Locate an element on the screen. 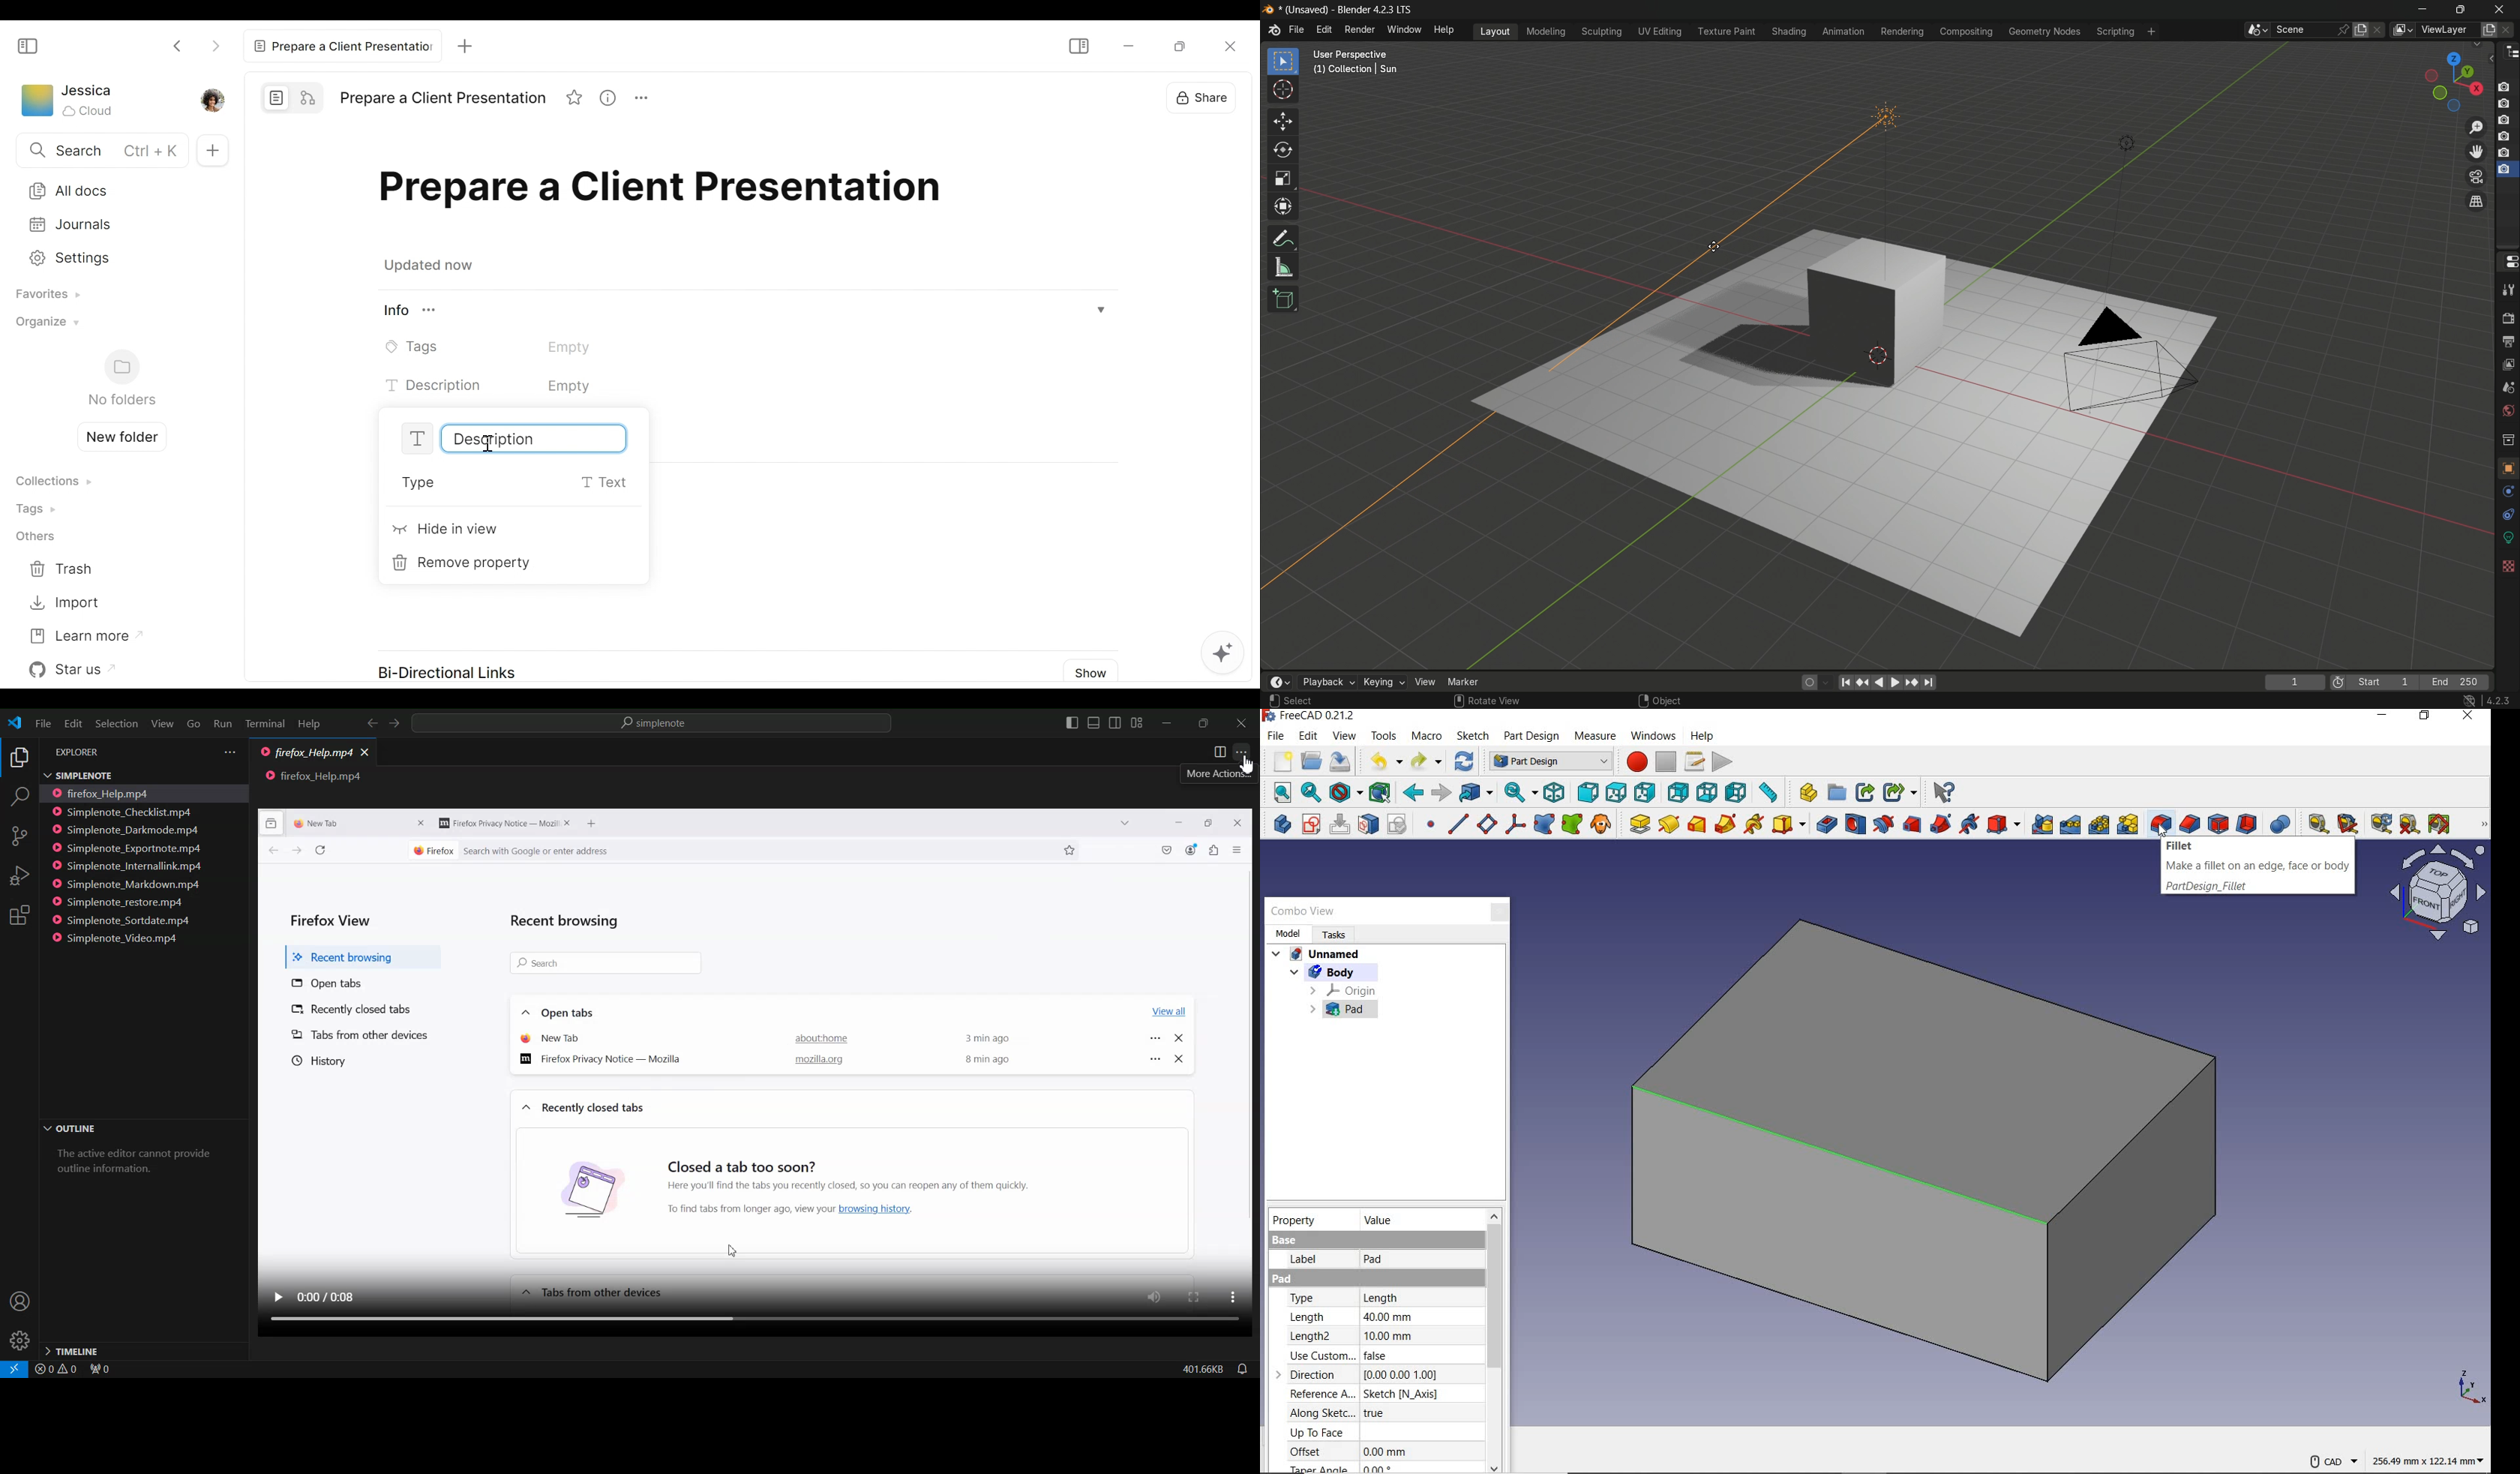 The image size is (2520, 1484). bookmark this page is located at coordinates (1070, 850).